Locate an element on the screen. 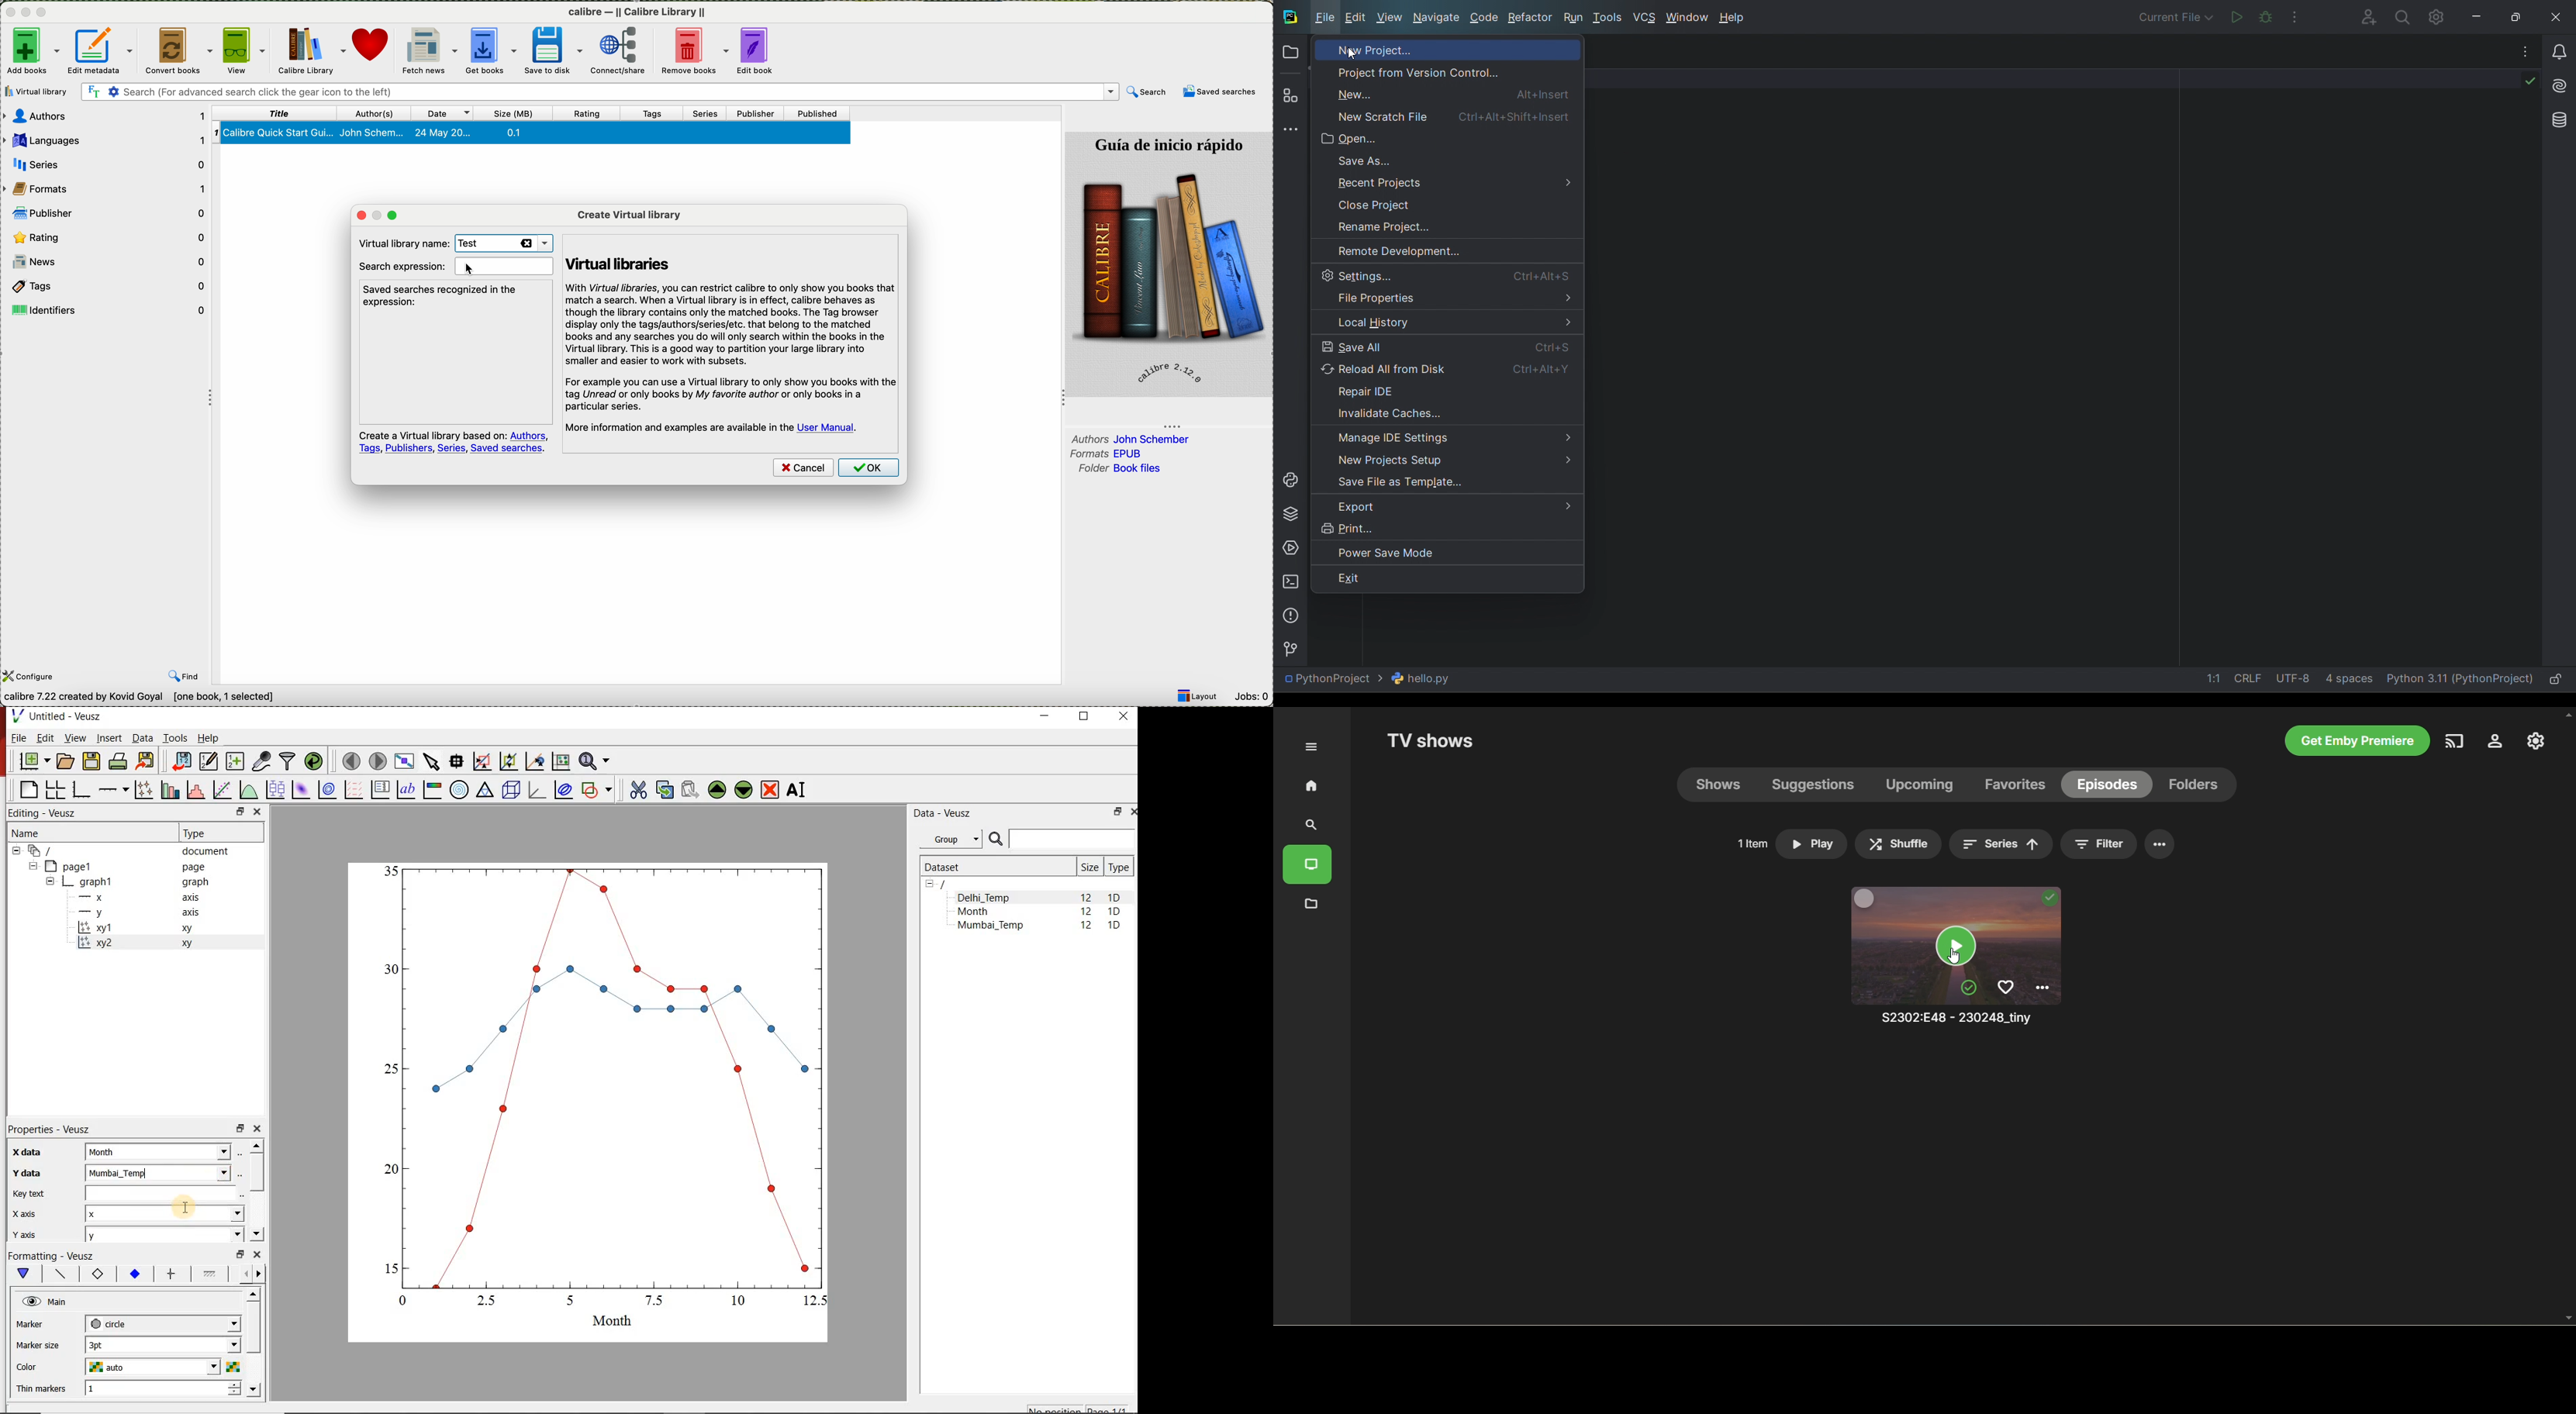  click is located at coordinates (470, 269).